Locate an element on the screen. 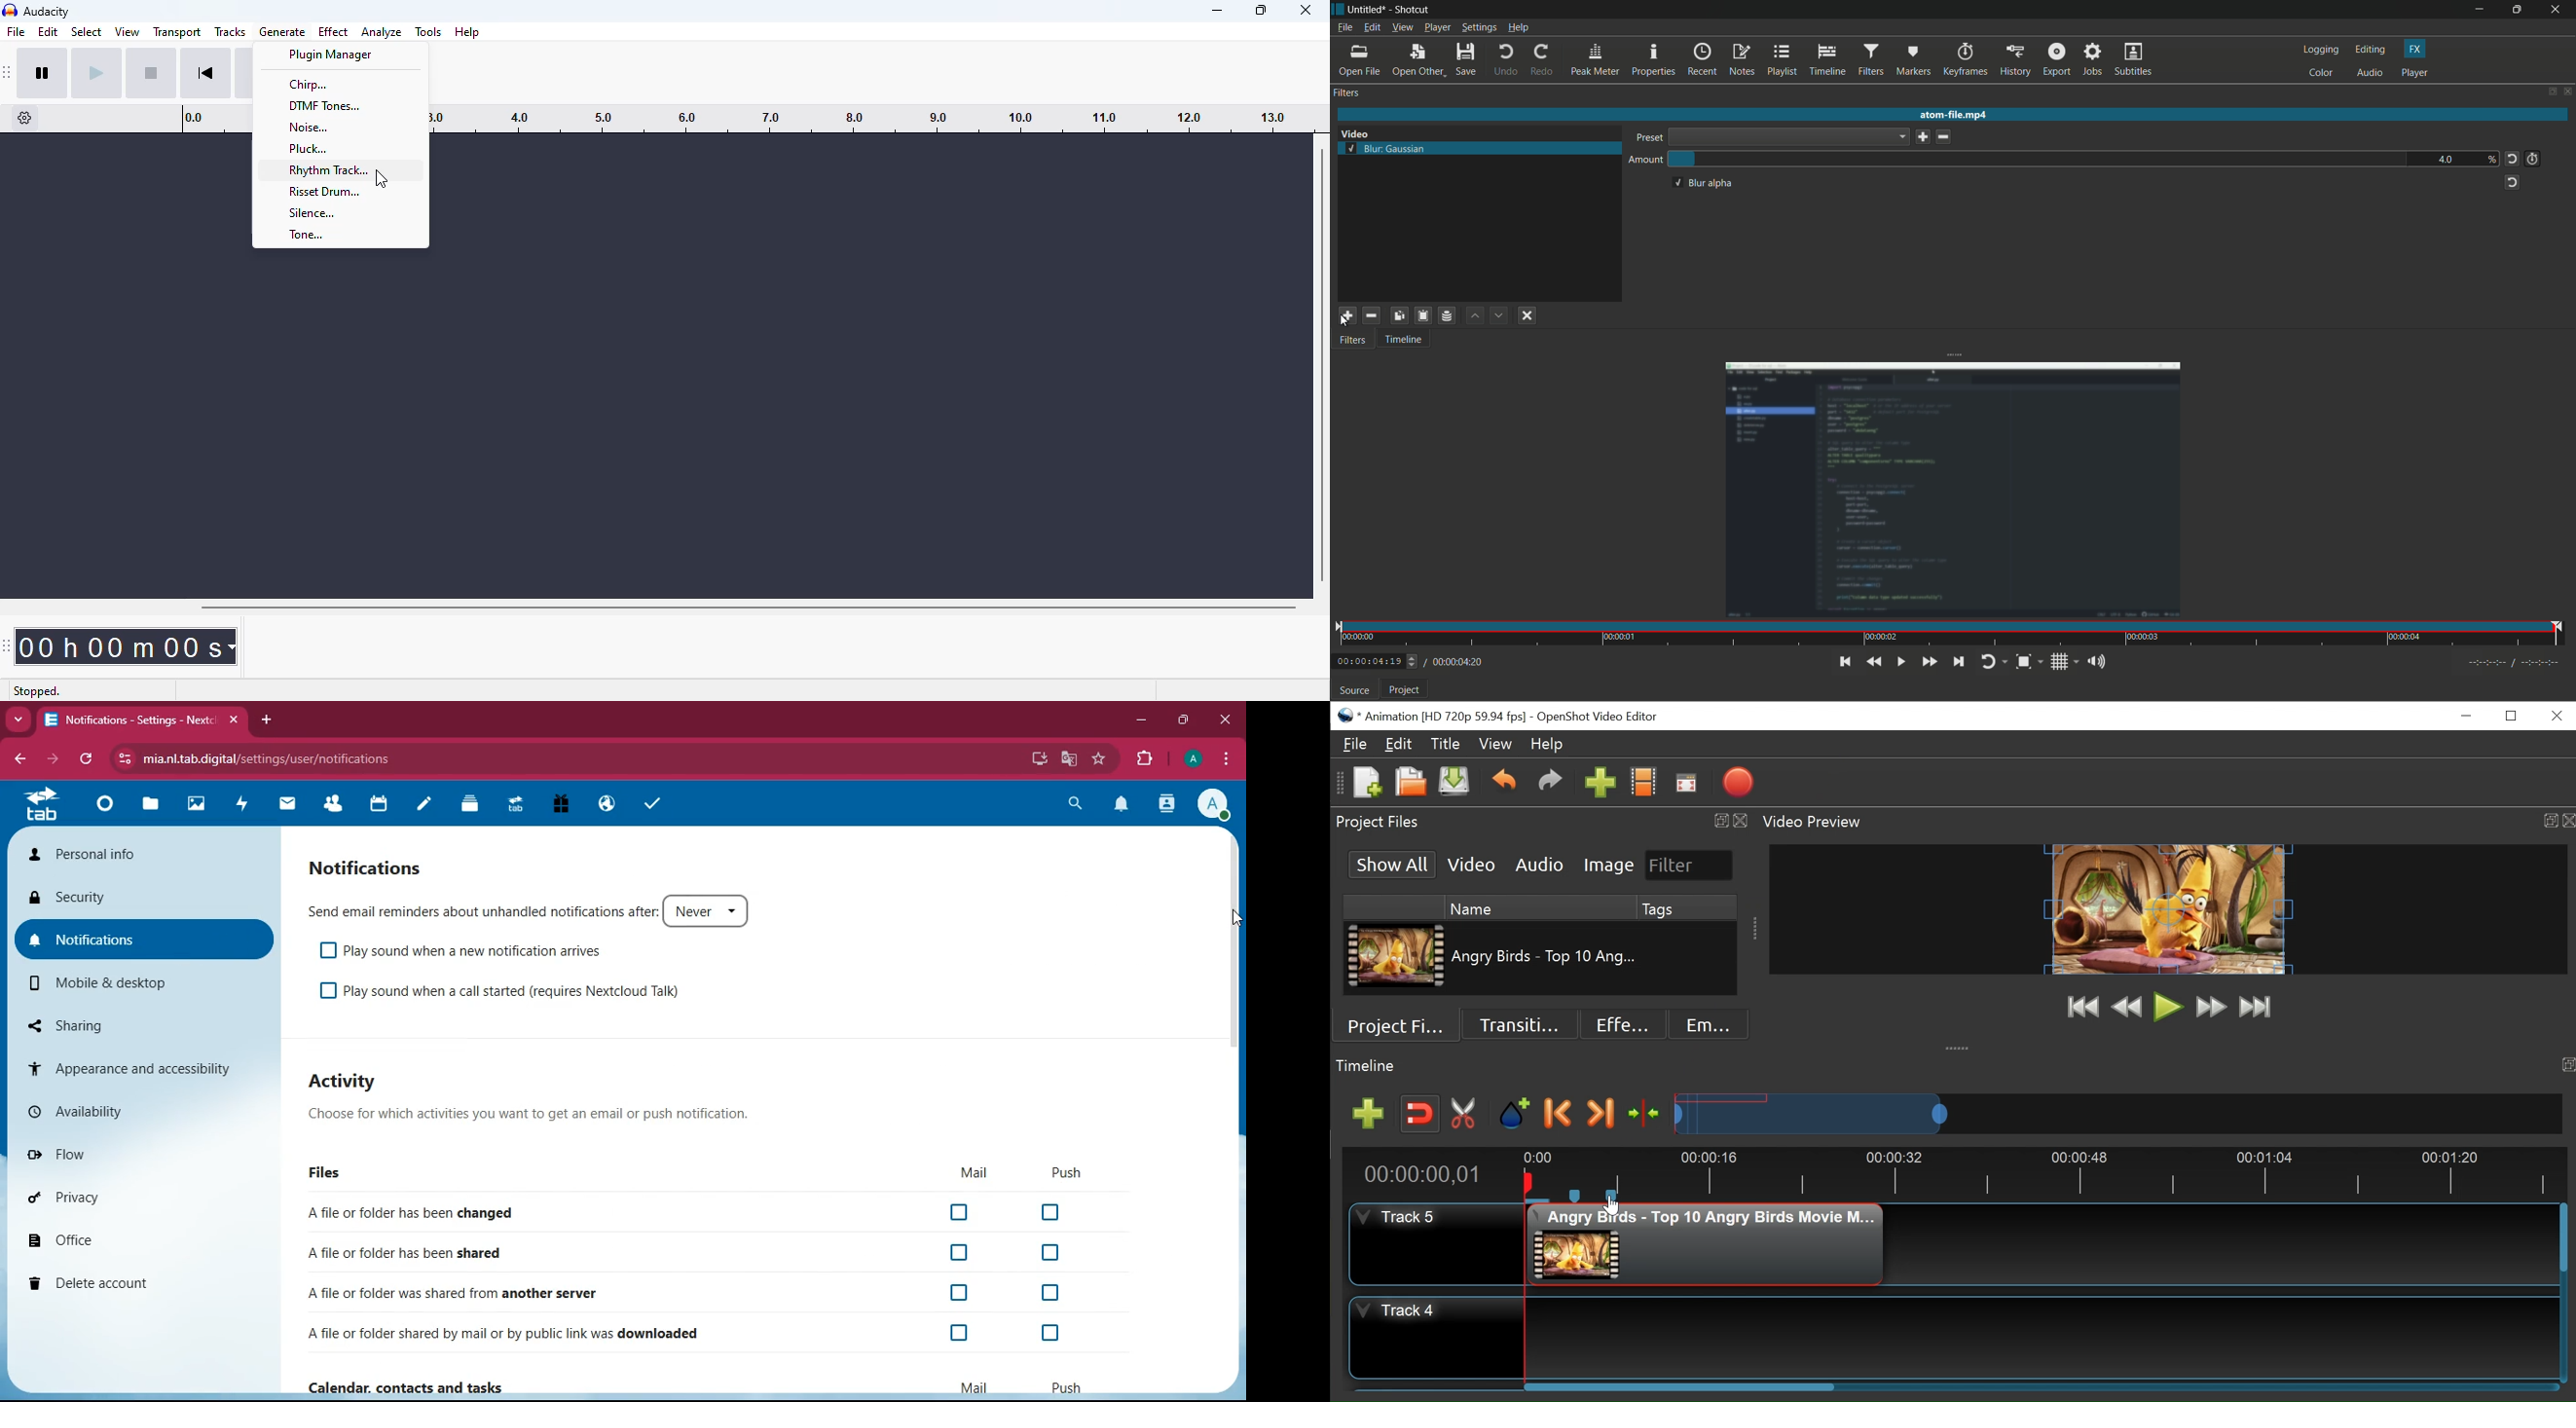 This screenshot has height=1428, width=2576. skip to the next point is located at coordinates (1963, 662).